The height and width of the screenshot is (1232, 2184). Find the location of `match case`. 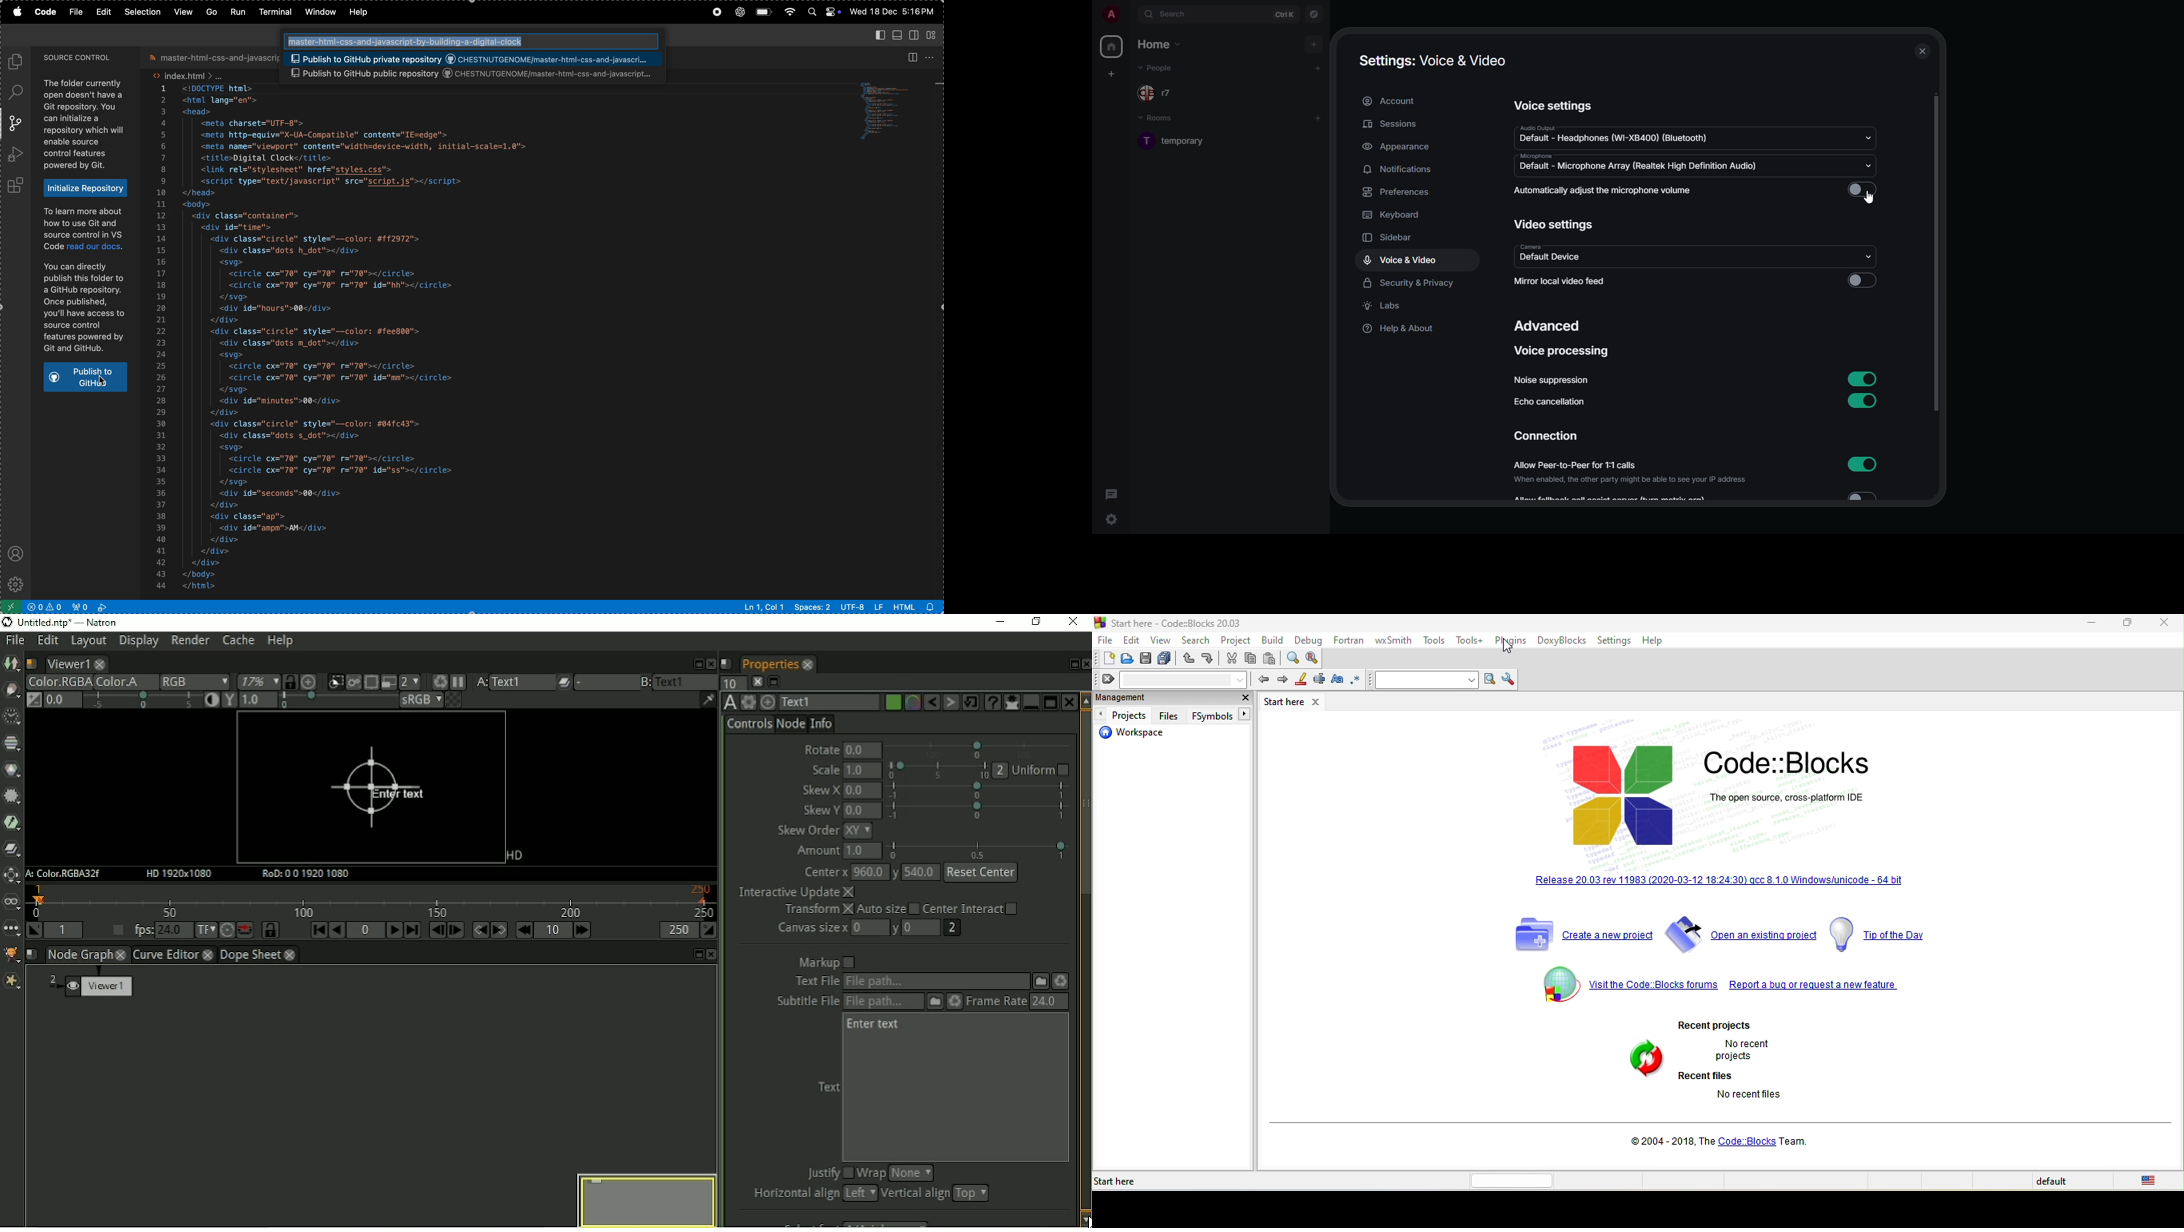

match case is located at coordinates (1337, 680).